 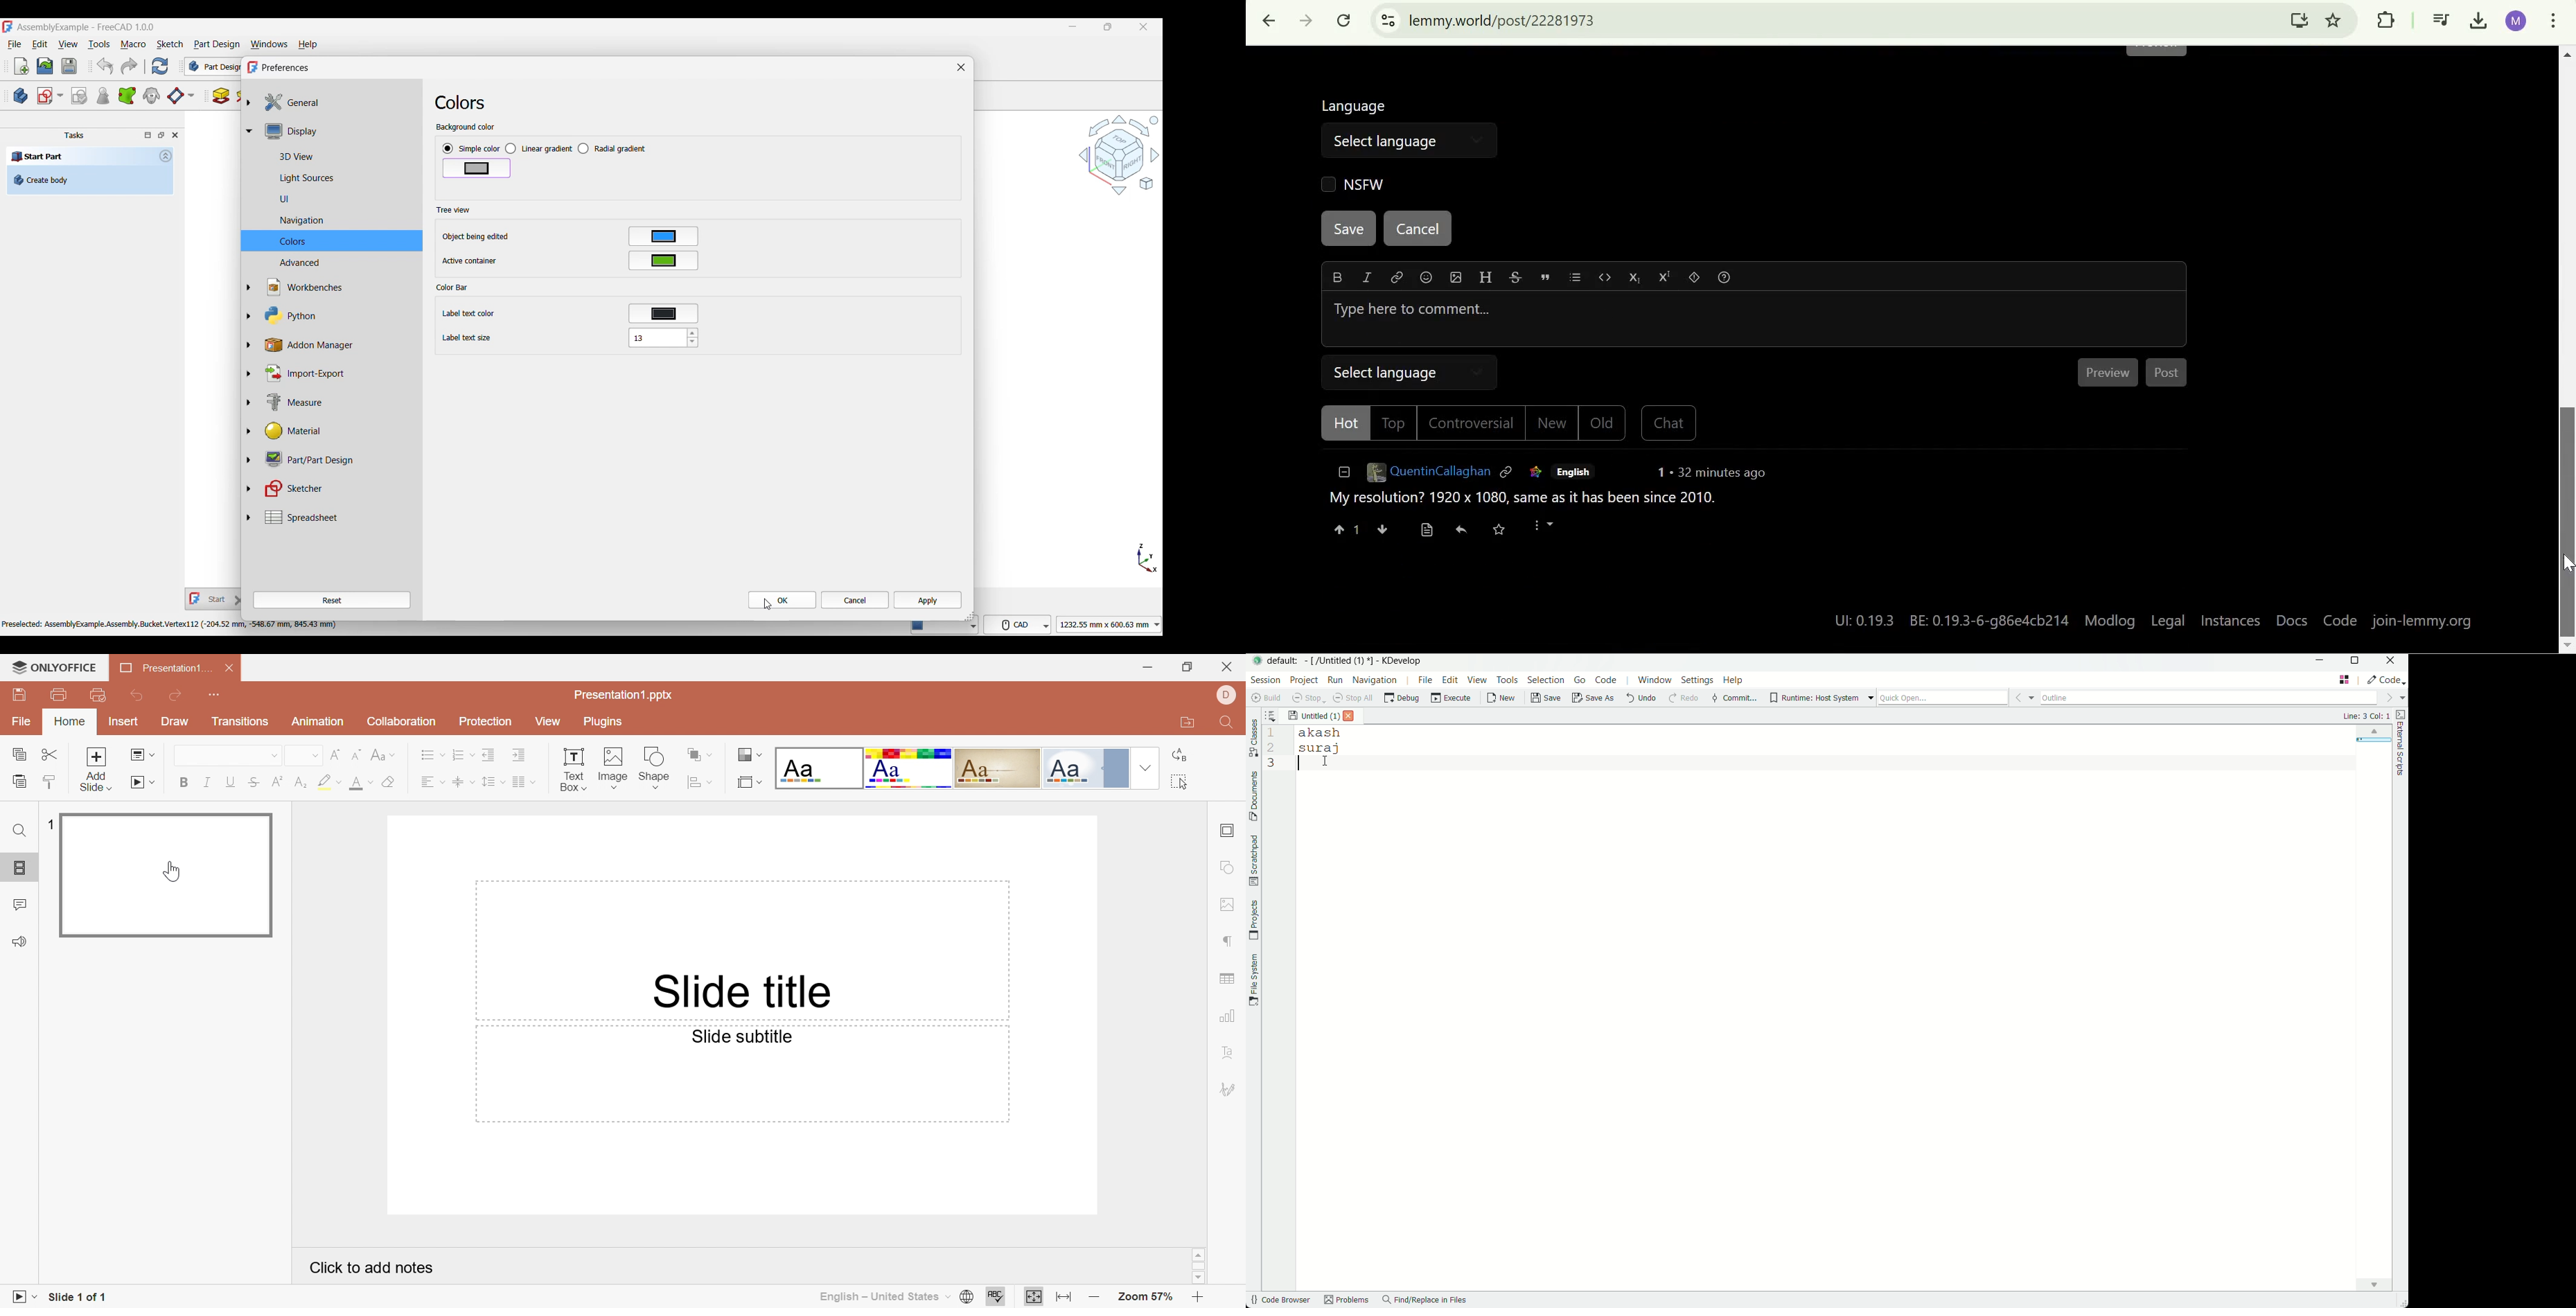 I want to click on Fit to slide, so click(x=1065, y=1300).